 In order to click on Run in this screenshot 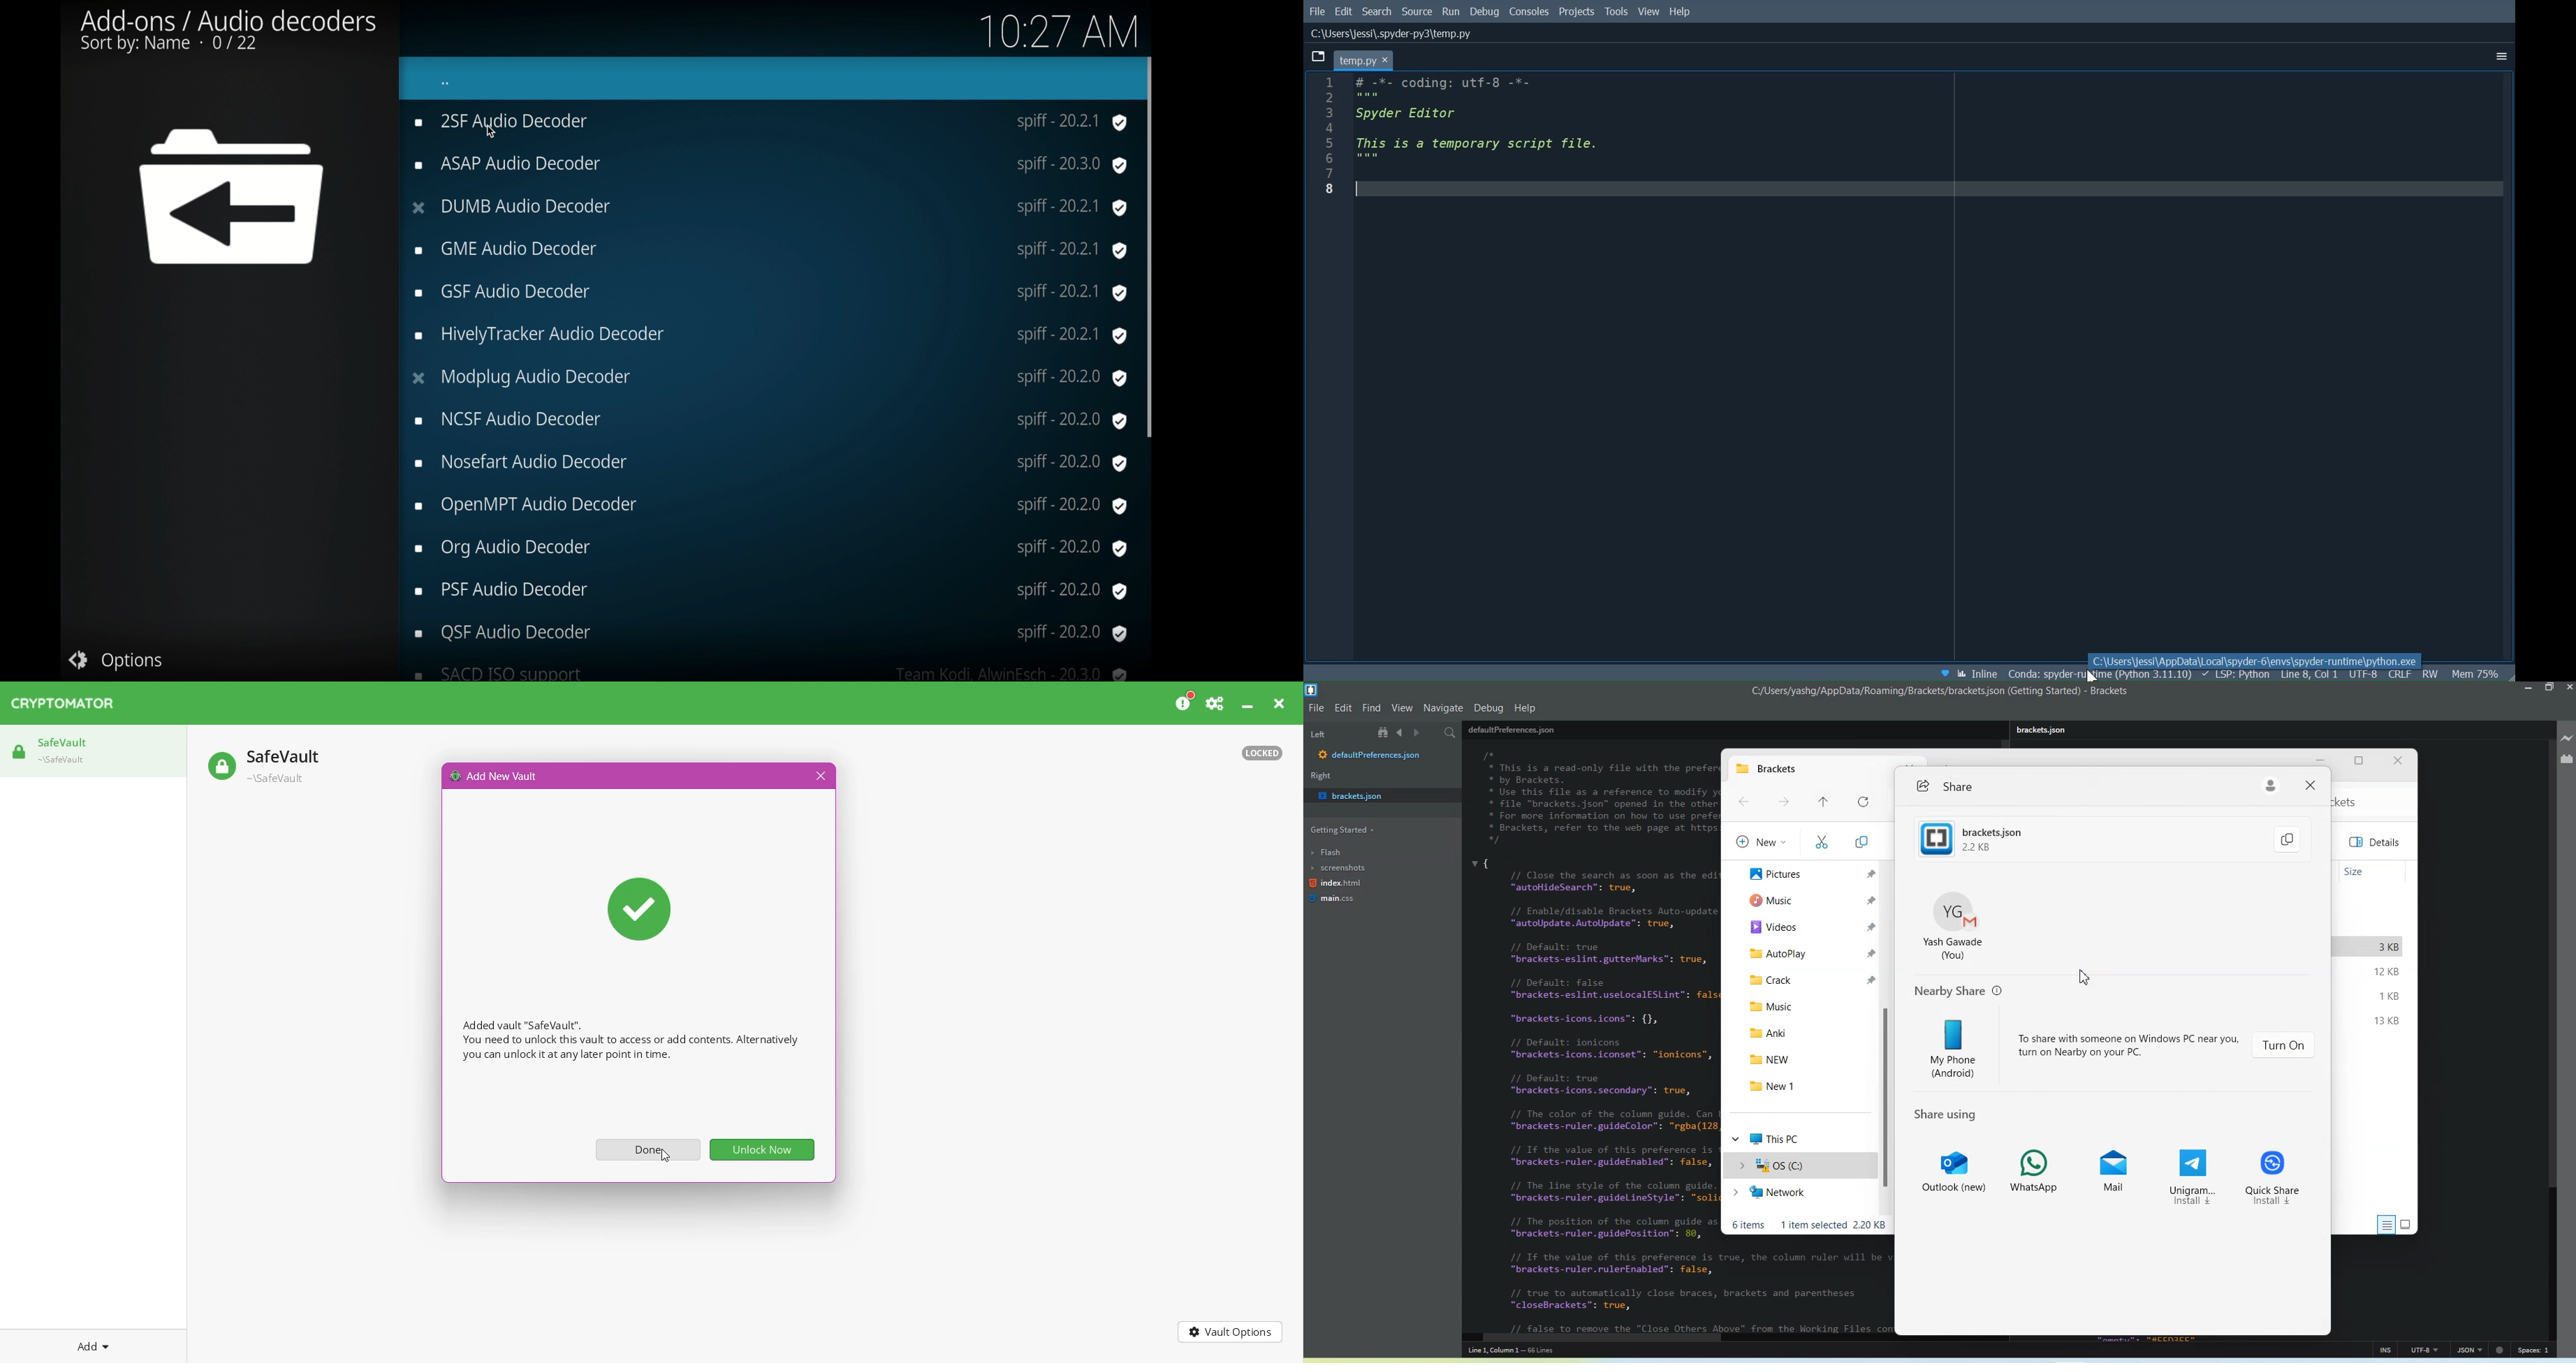, I will do `click(1452, 11)`.